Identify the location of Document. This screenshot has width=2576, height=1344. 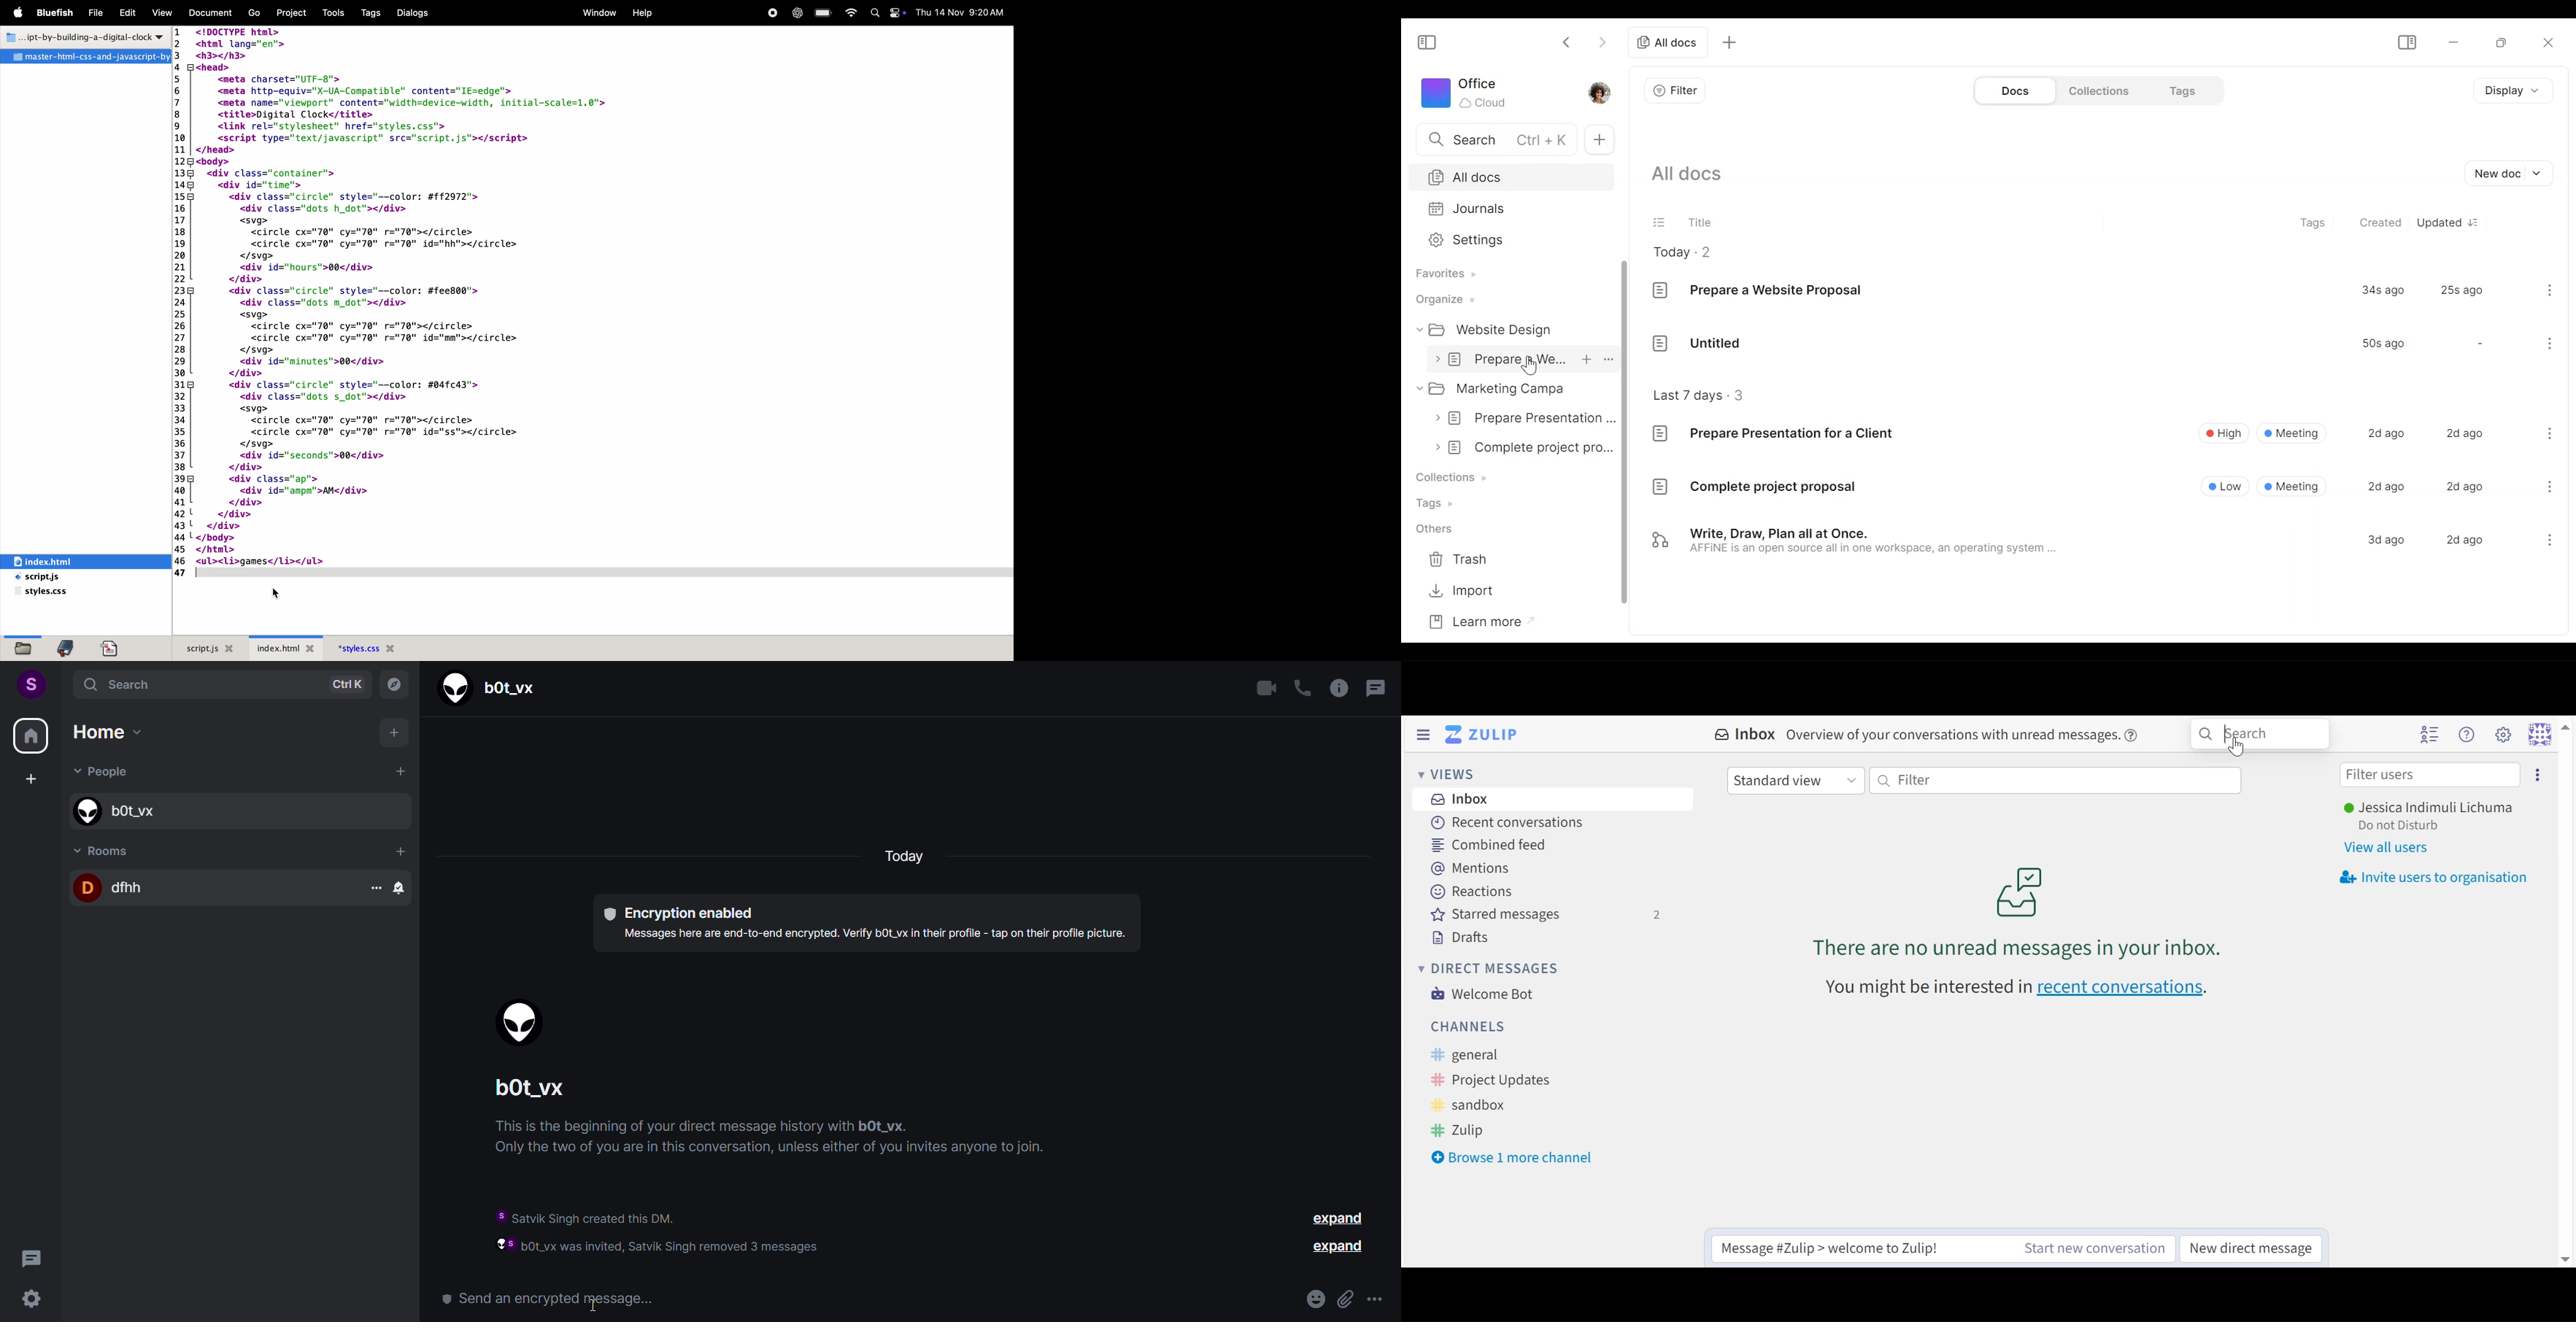
(2103, 433).